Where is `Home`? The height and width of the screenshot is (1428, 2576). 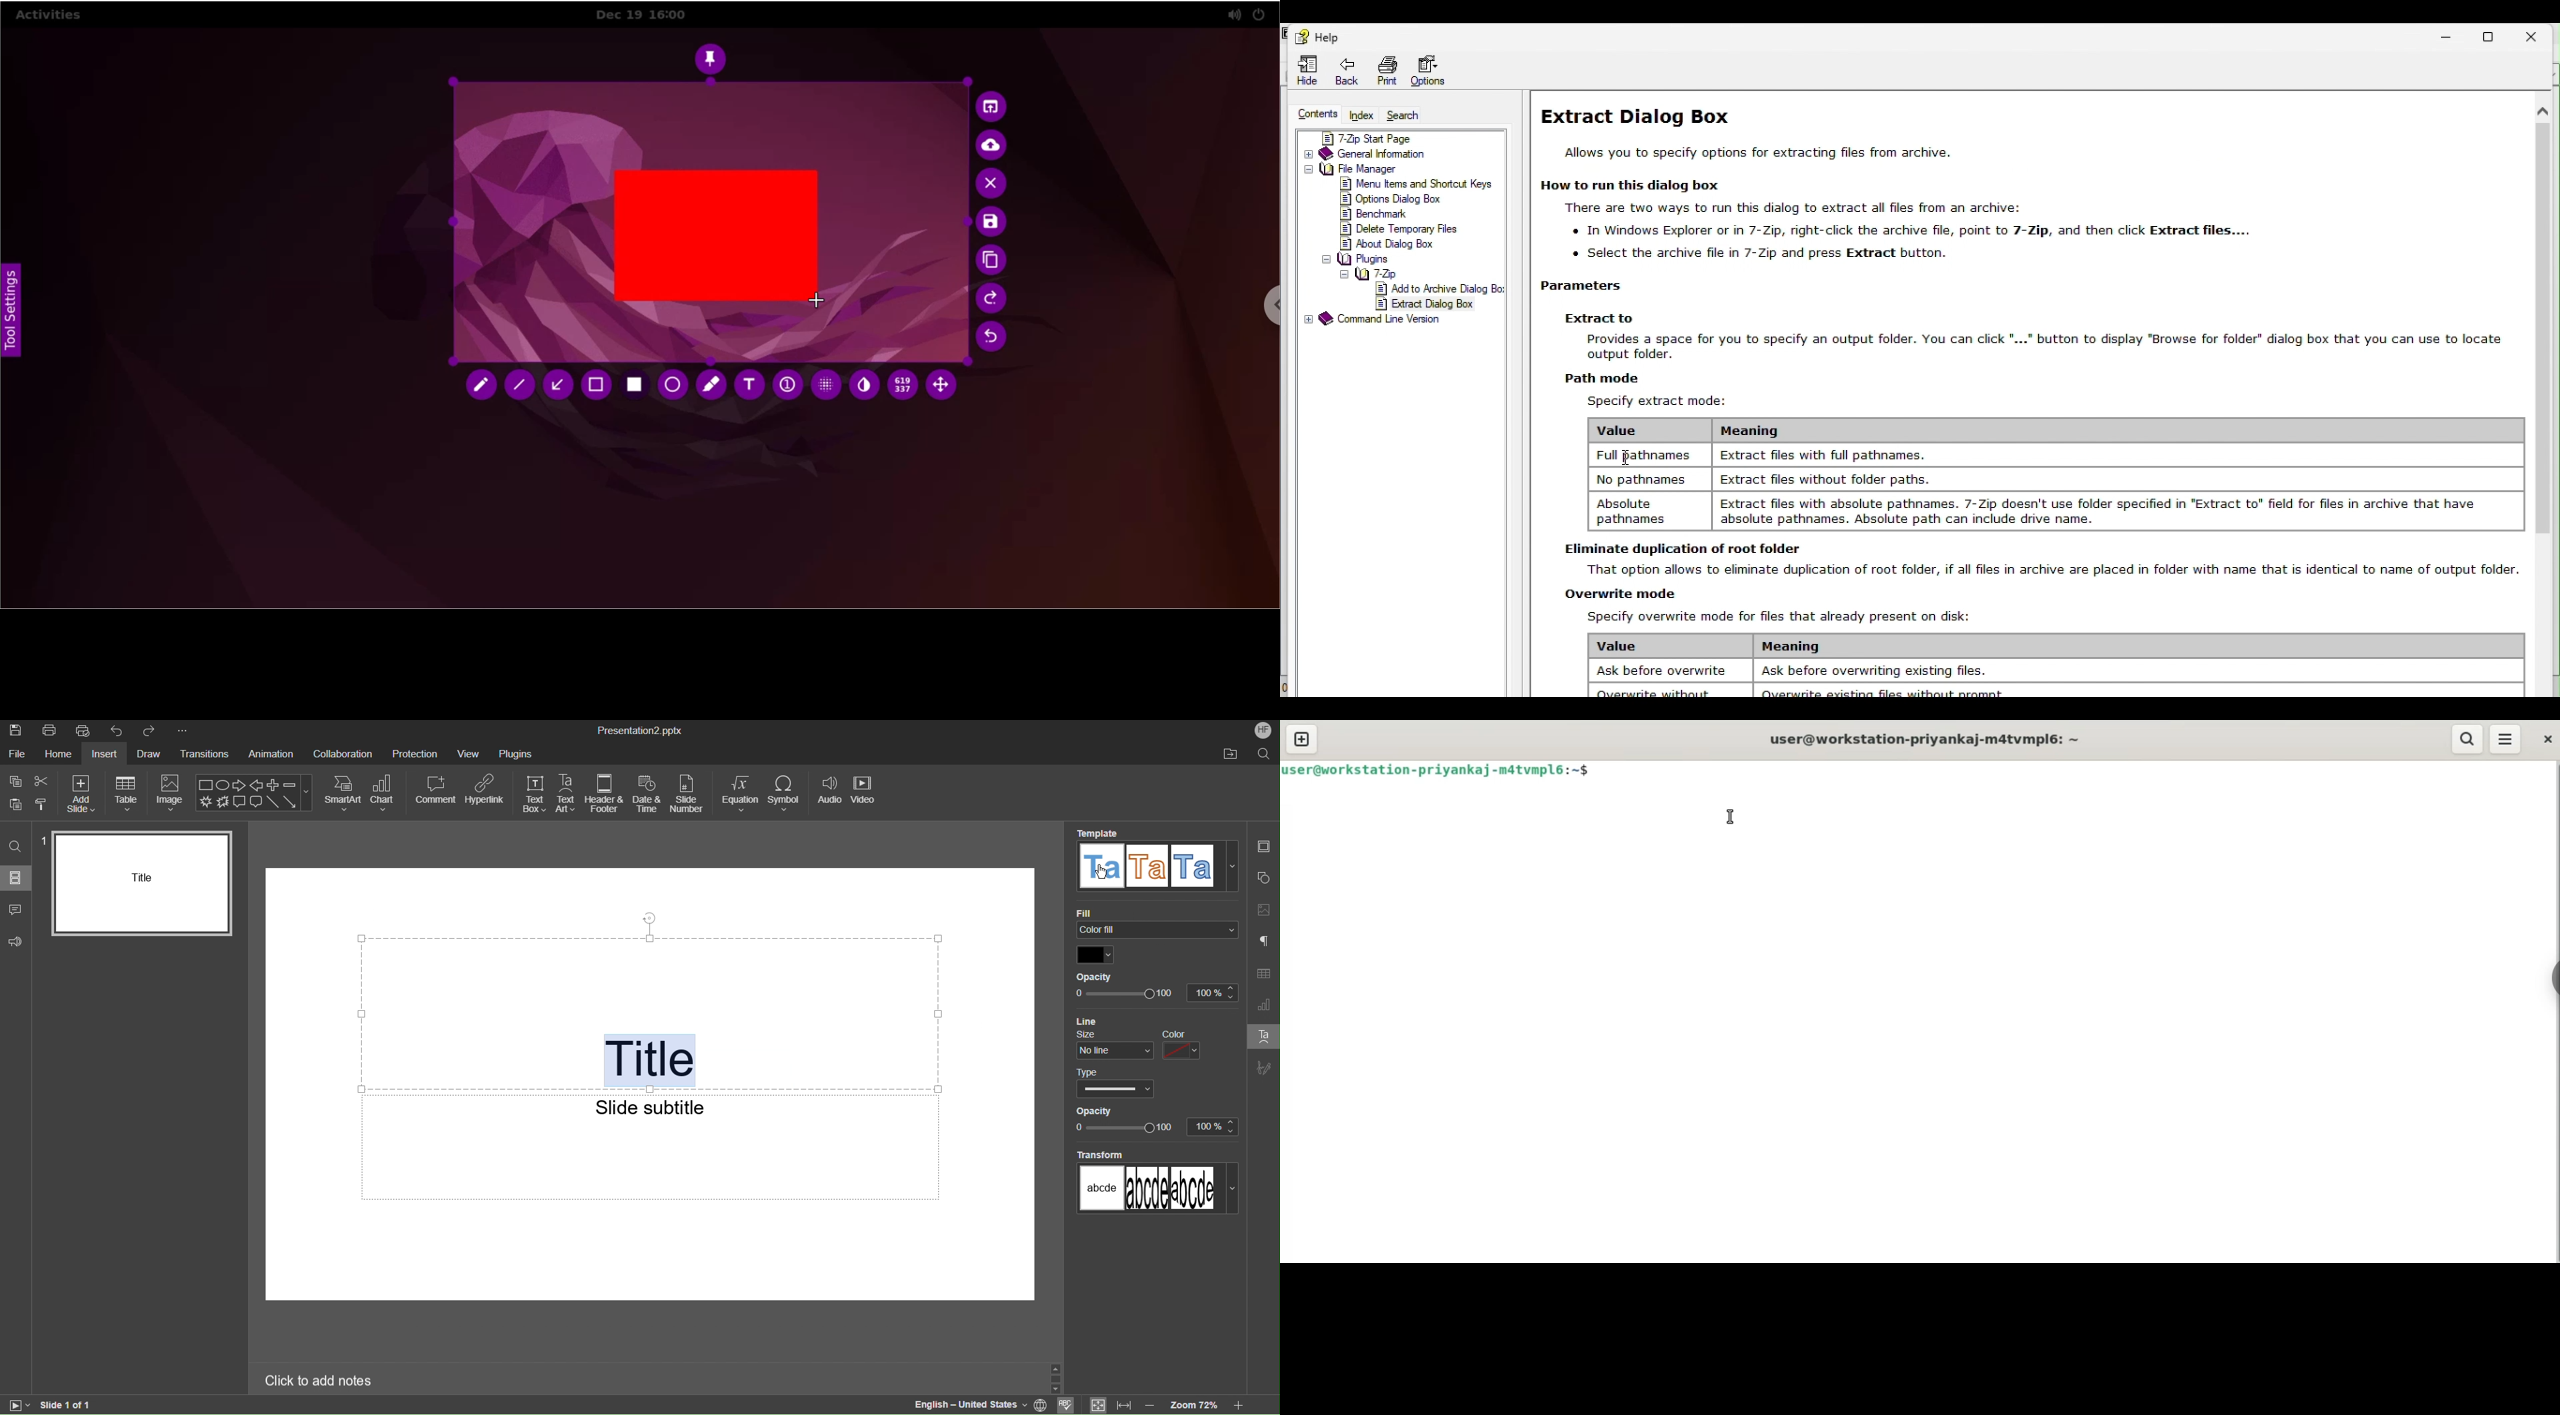 Home is located at coordinates (58, 755).